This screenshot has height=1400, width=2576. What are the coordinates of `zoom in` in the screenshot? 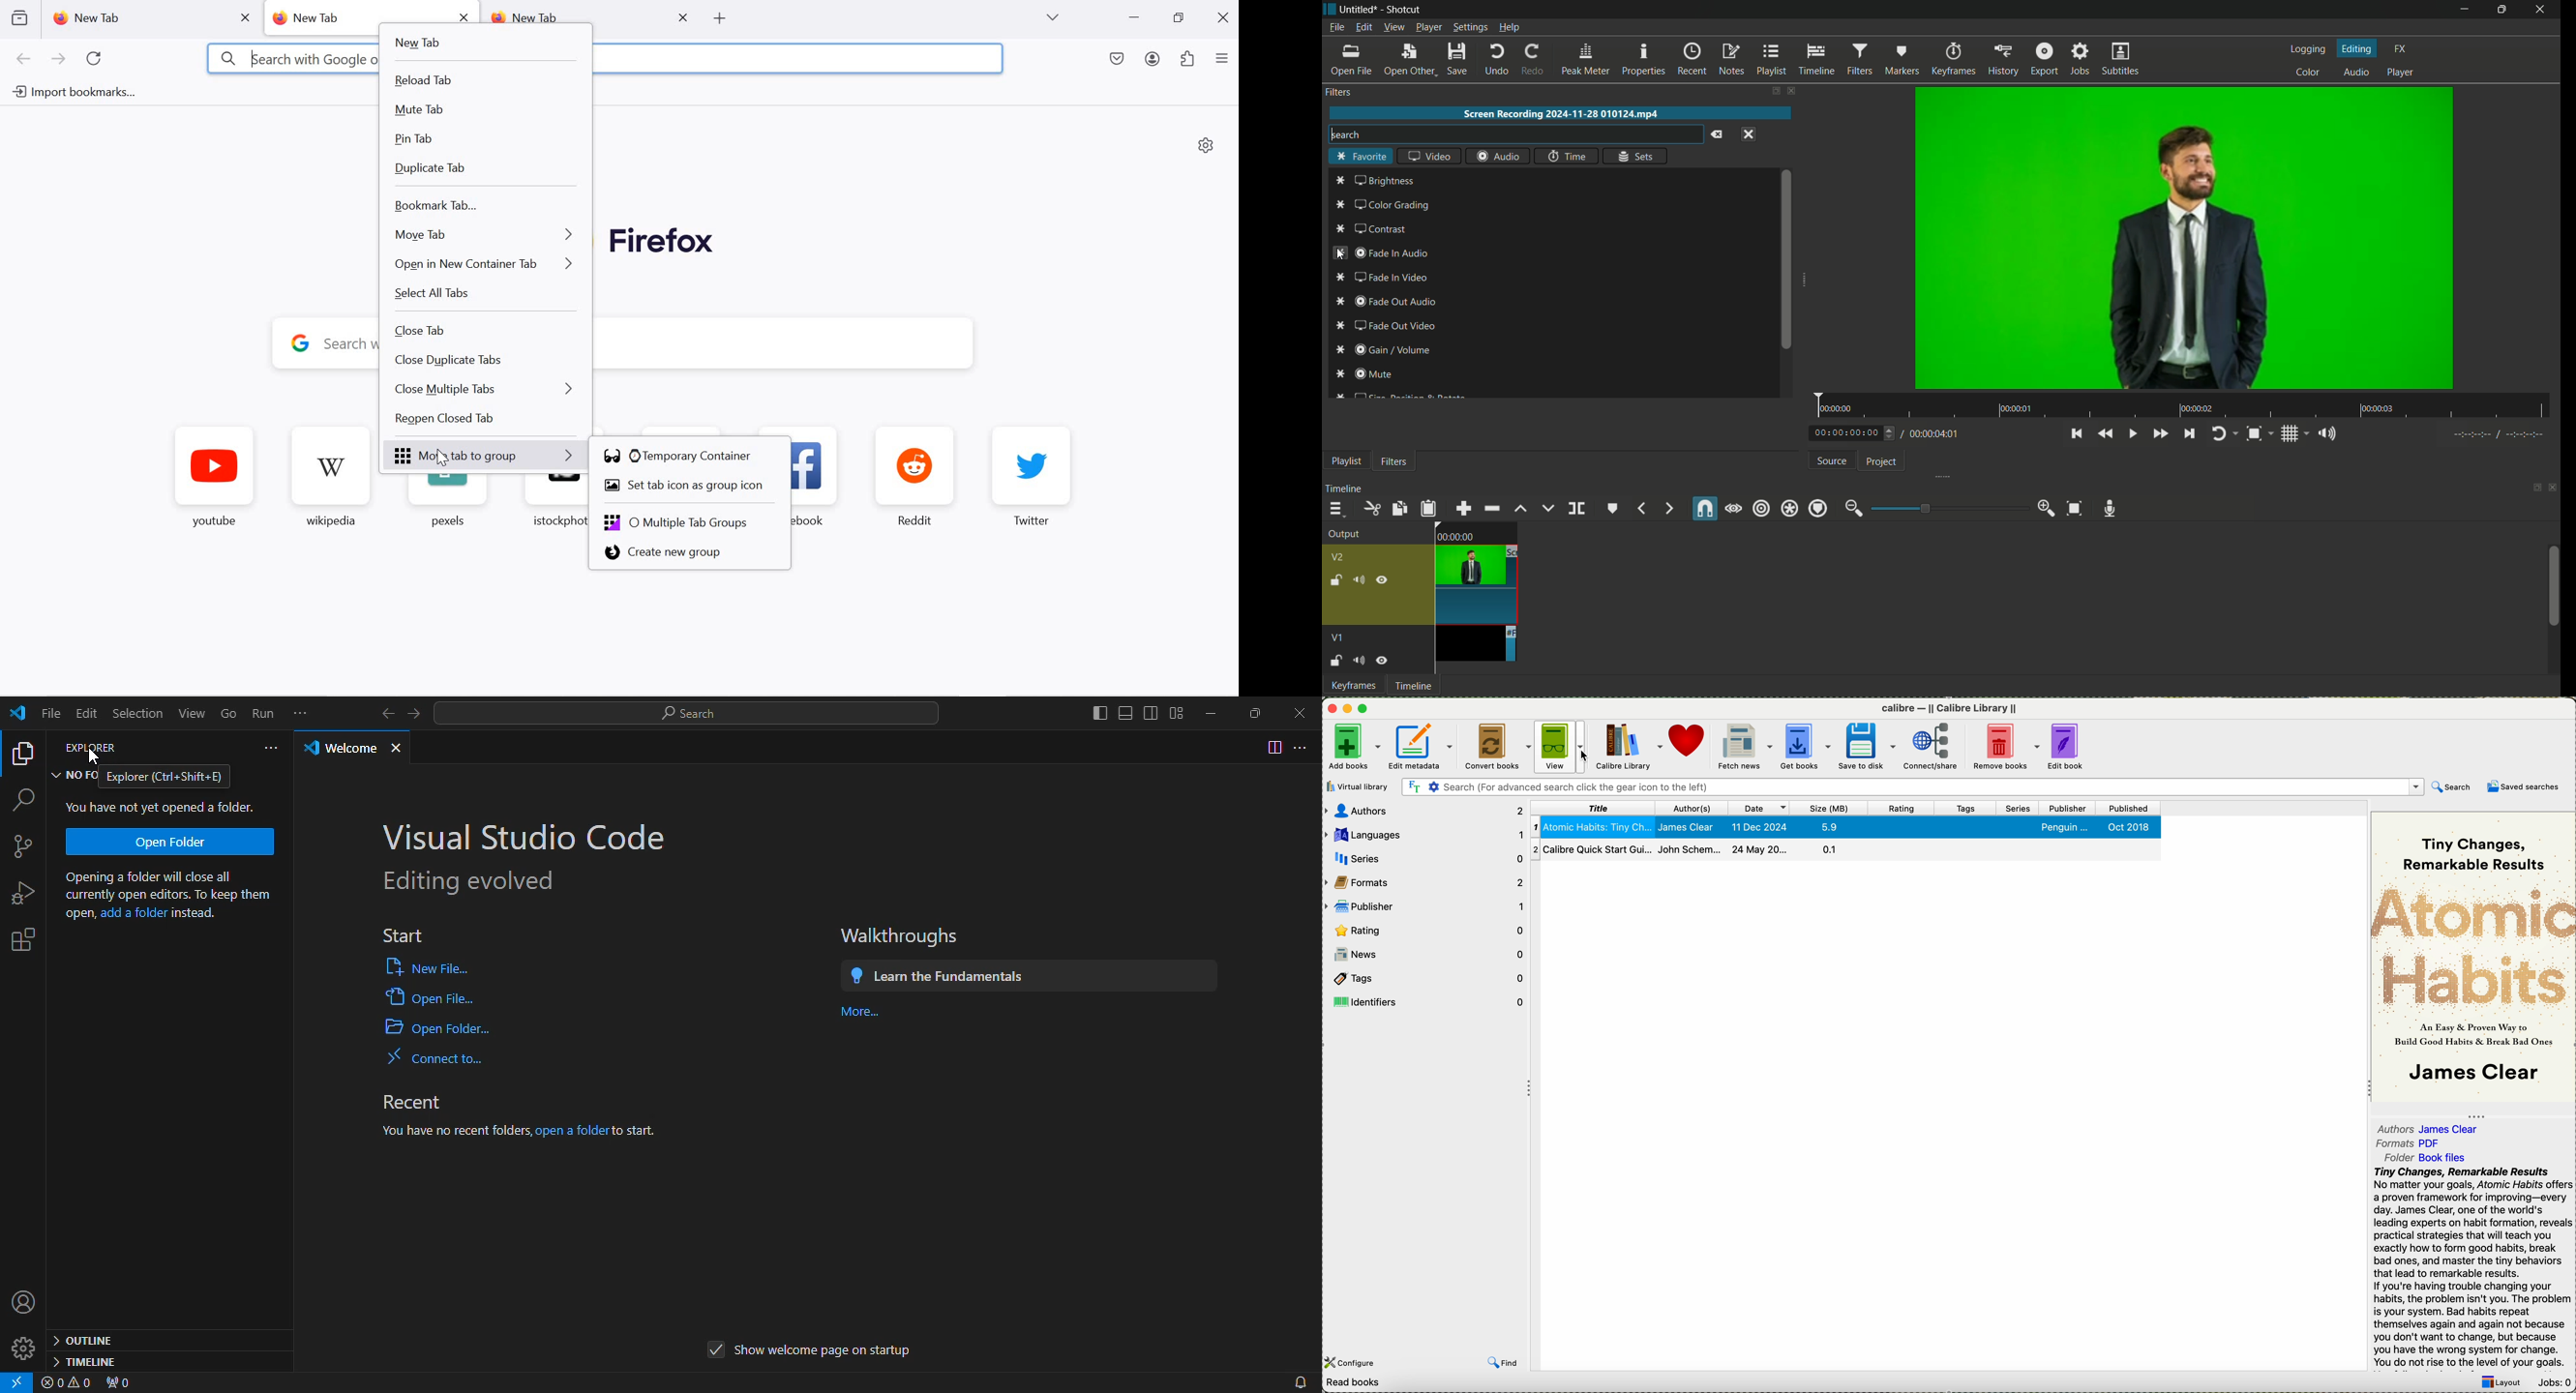 It's located at (2047, 509).